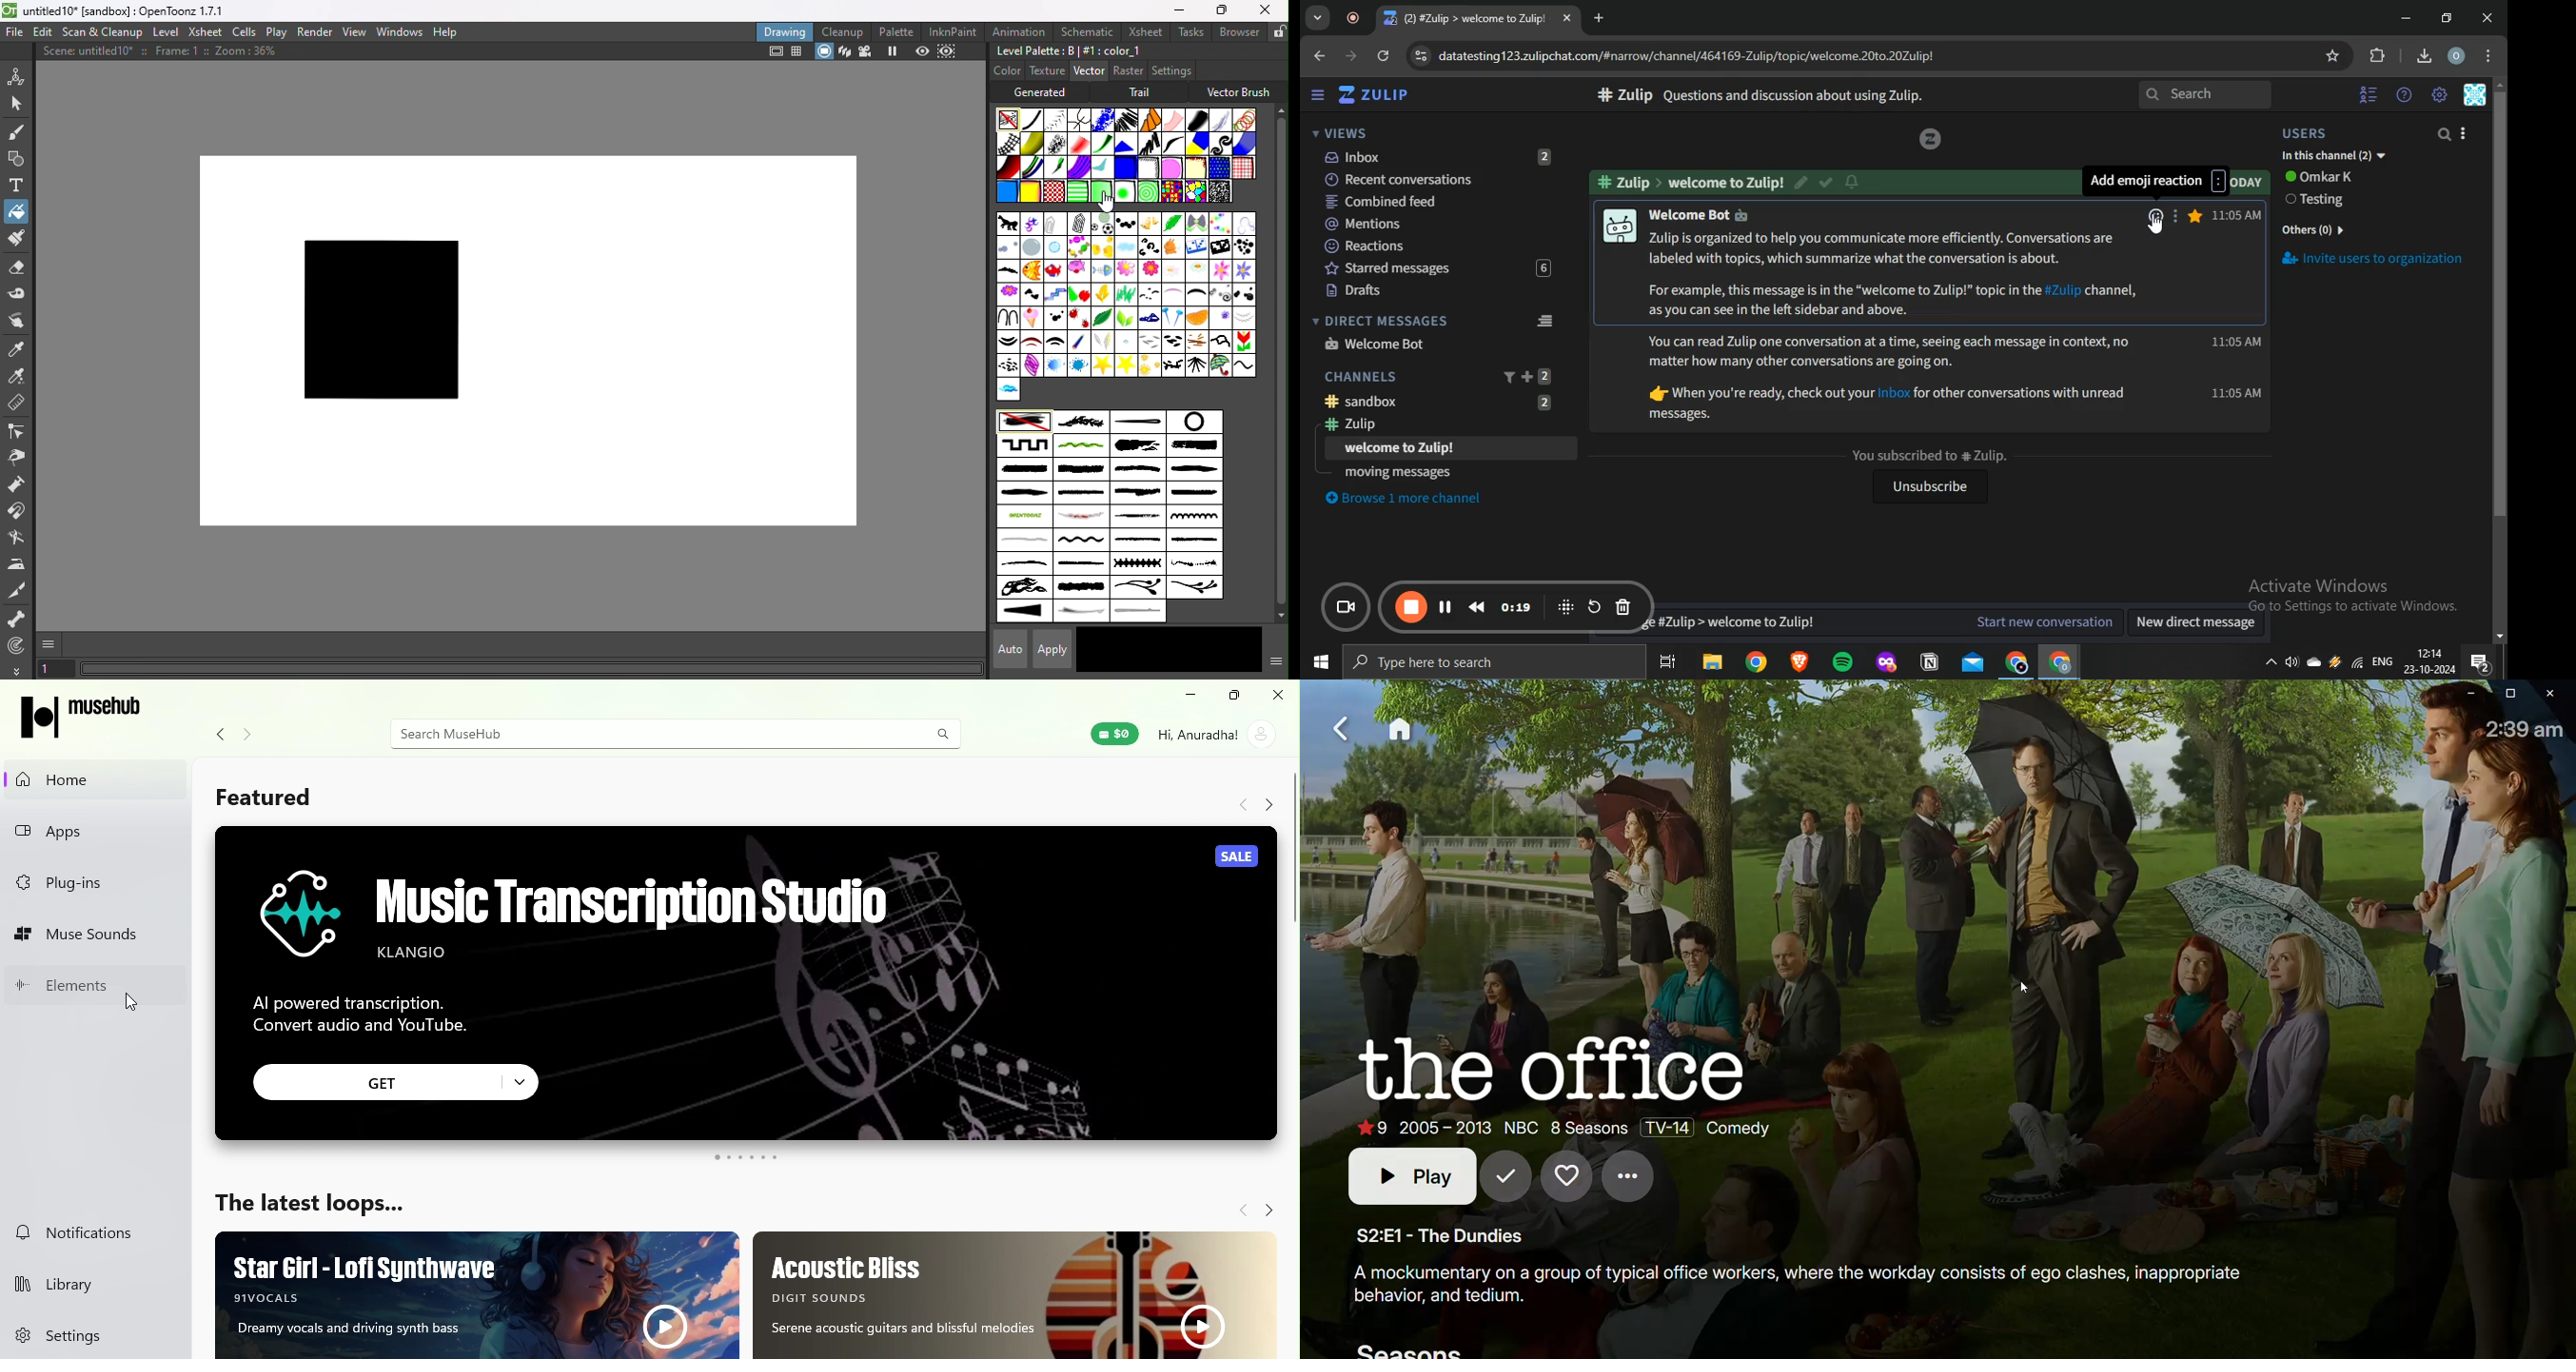 This screenshot has width=2576, height=1372. What do you see at coordinates (1794, 96) in the screenshot?
I see `Inbox Overview of your conversations with unread messages.` at bounding box center [1794, 96].